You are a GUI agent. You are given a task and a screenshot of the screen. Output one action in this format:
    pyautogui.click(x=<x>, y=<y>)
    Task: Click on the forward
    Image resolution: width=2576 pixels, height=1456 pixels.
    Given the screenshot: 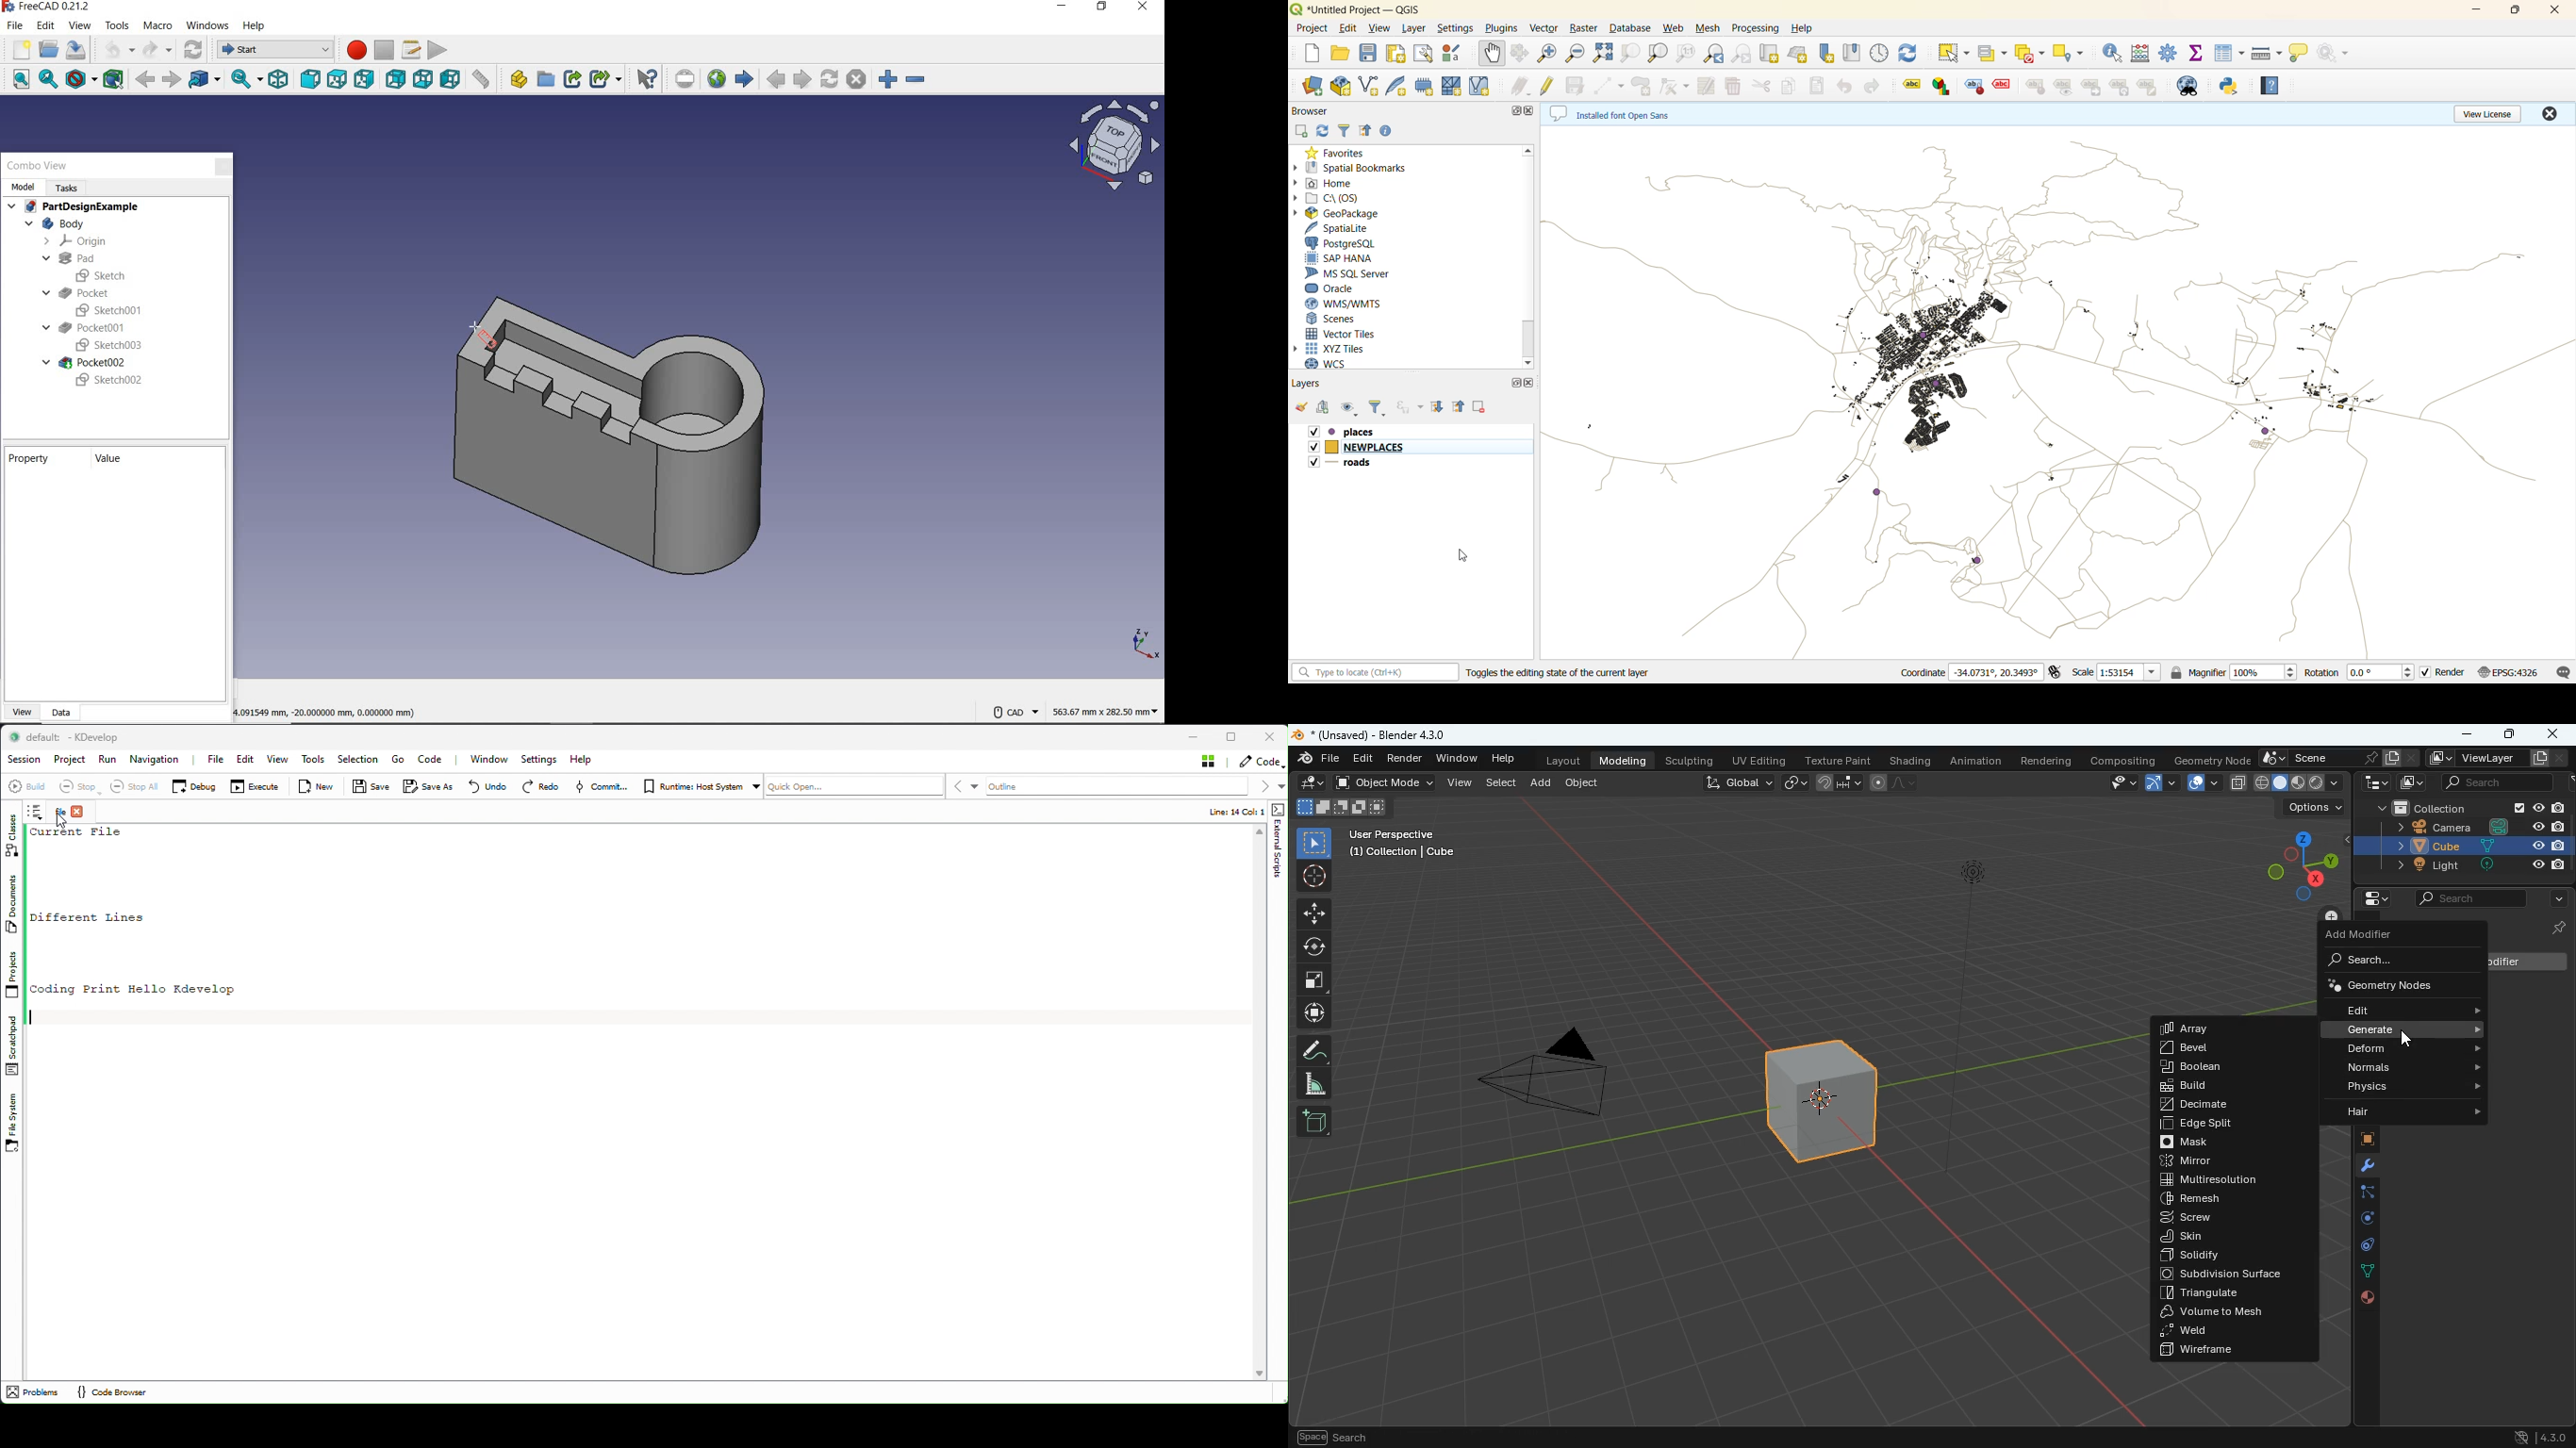 What is the action you would take?
    pyautogui.click(x=171, y=80)
    